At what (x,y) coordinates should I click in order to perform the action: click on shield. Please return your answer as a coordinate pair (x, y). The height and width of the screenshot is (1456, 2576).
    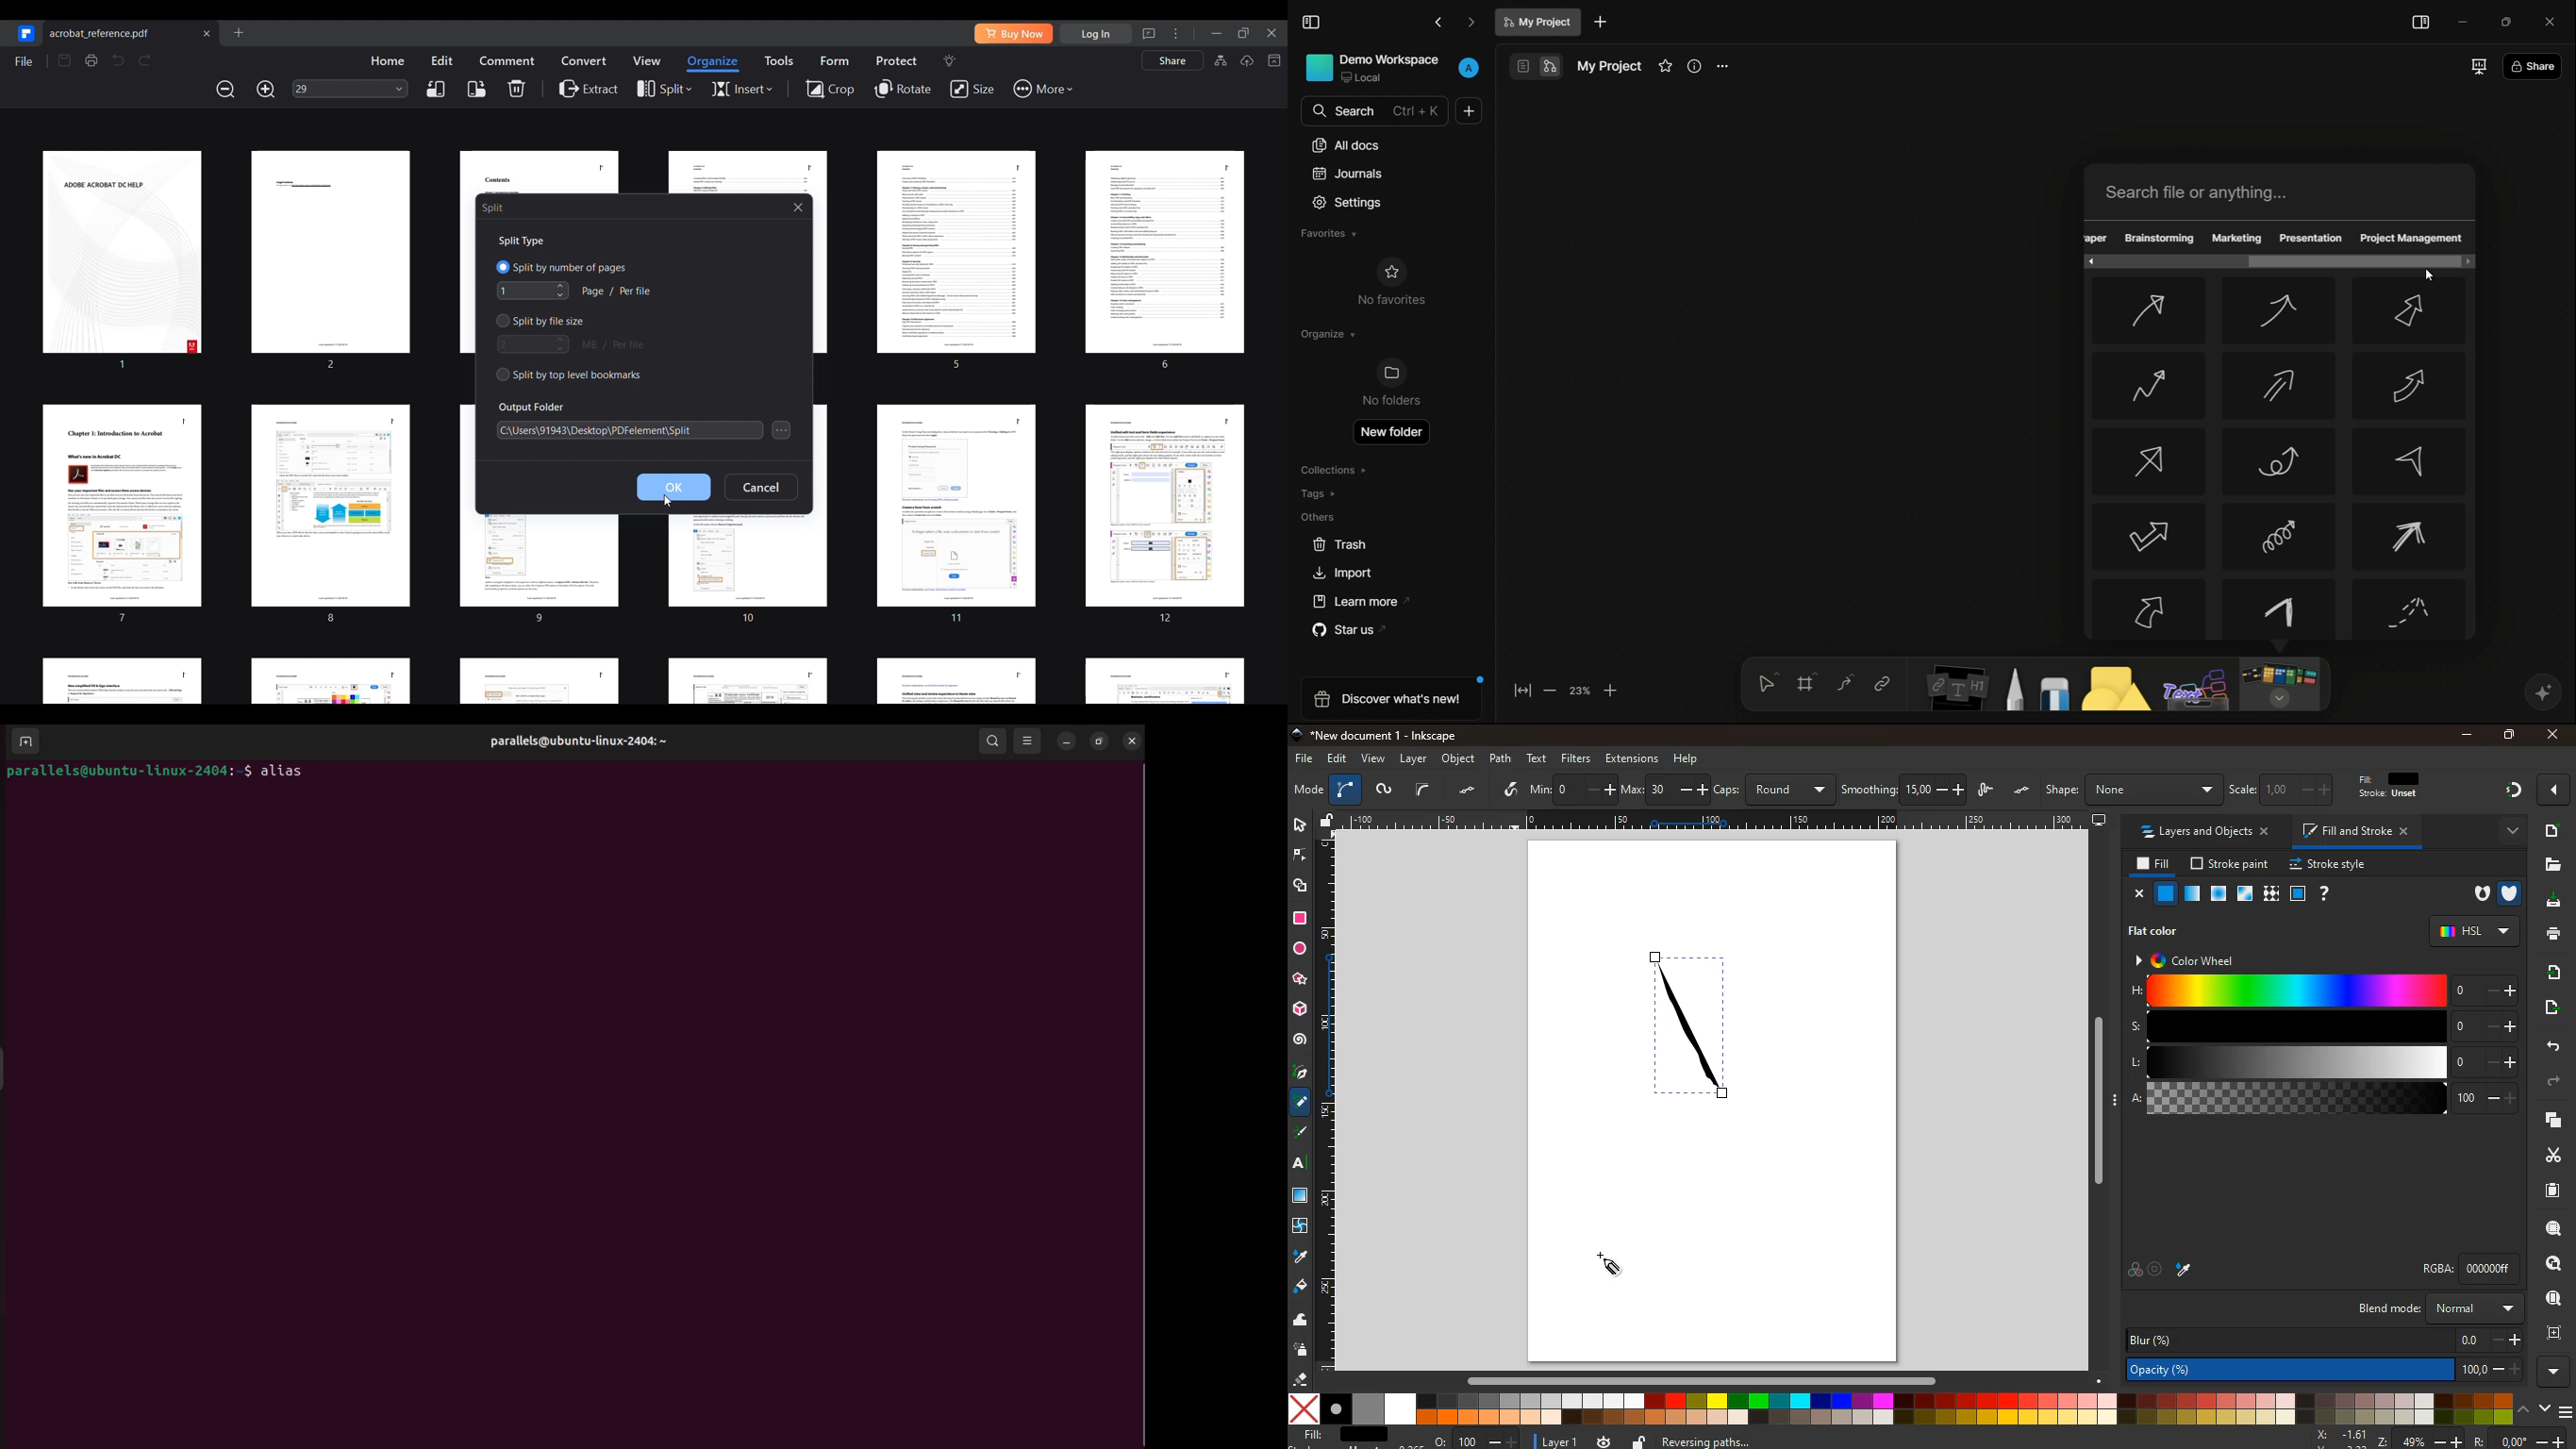
    Looking at the image, I should click on (2511, 893).